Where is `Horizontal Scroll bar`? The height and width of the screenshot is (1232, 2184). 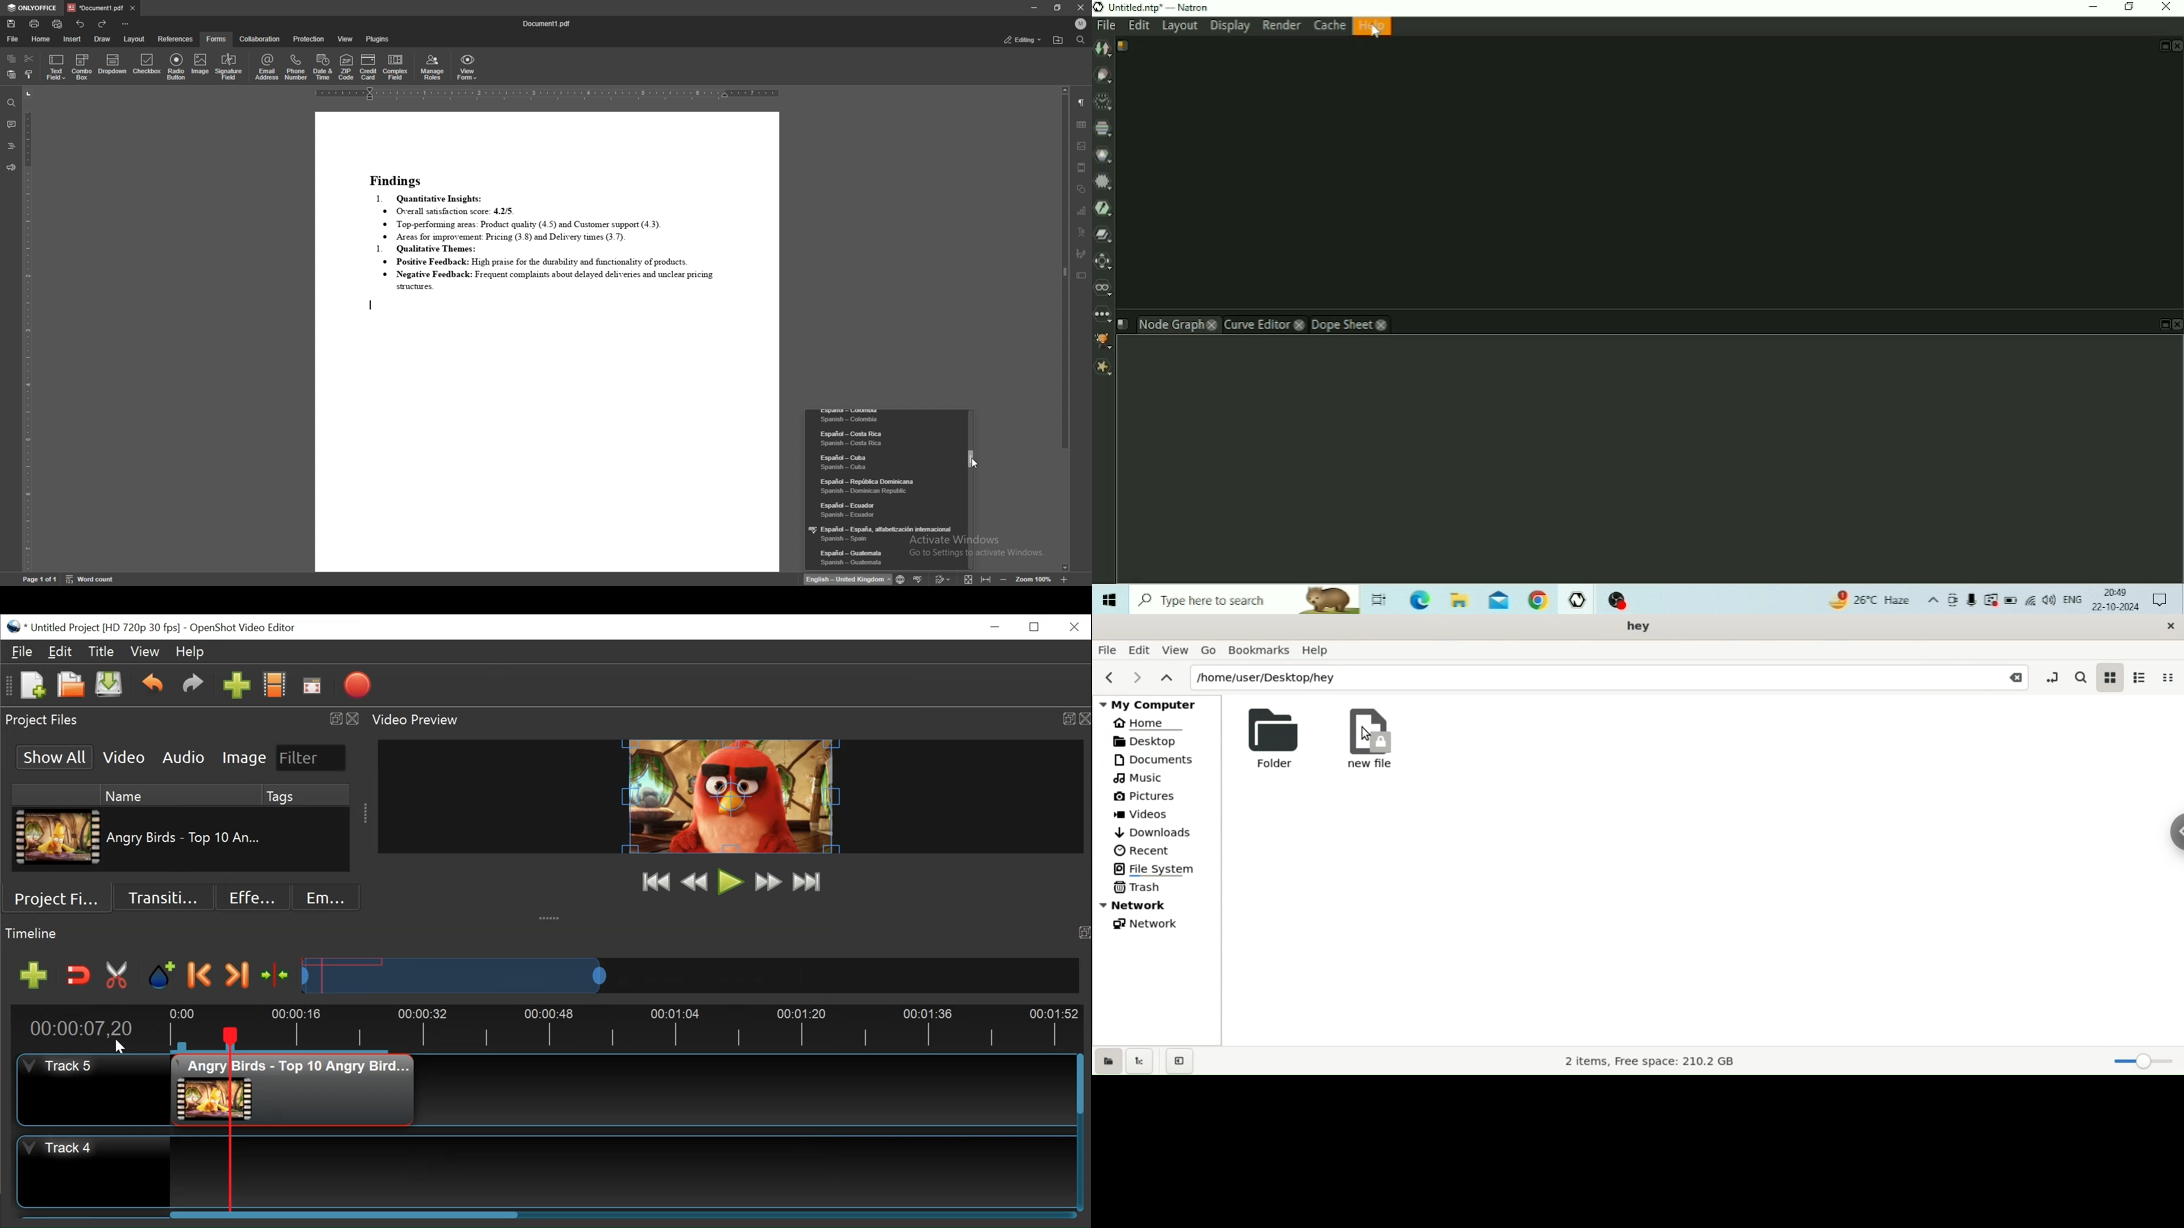 Horizontal Scroll bar is located at coordinates (343, 1215).